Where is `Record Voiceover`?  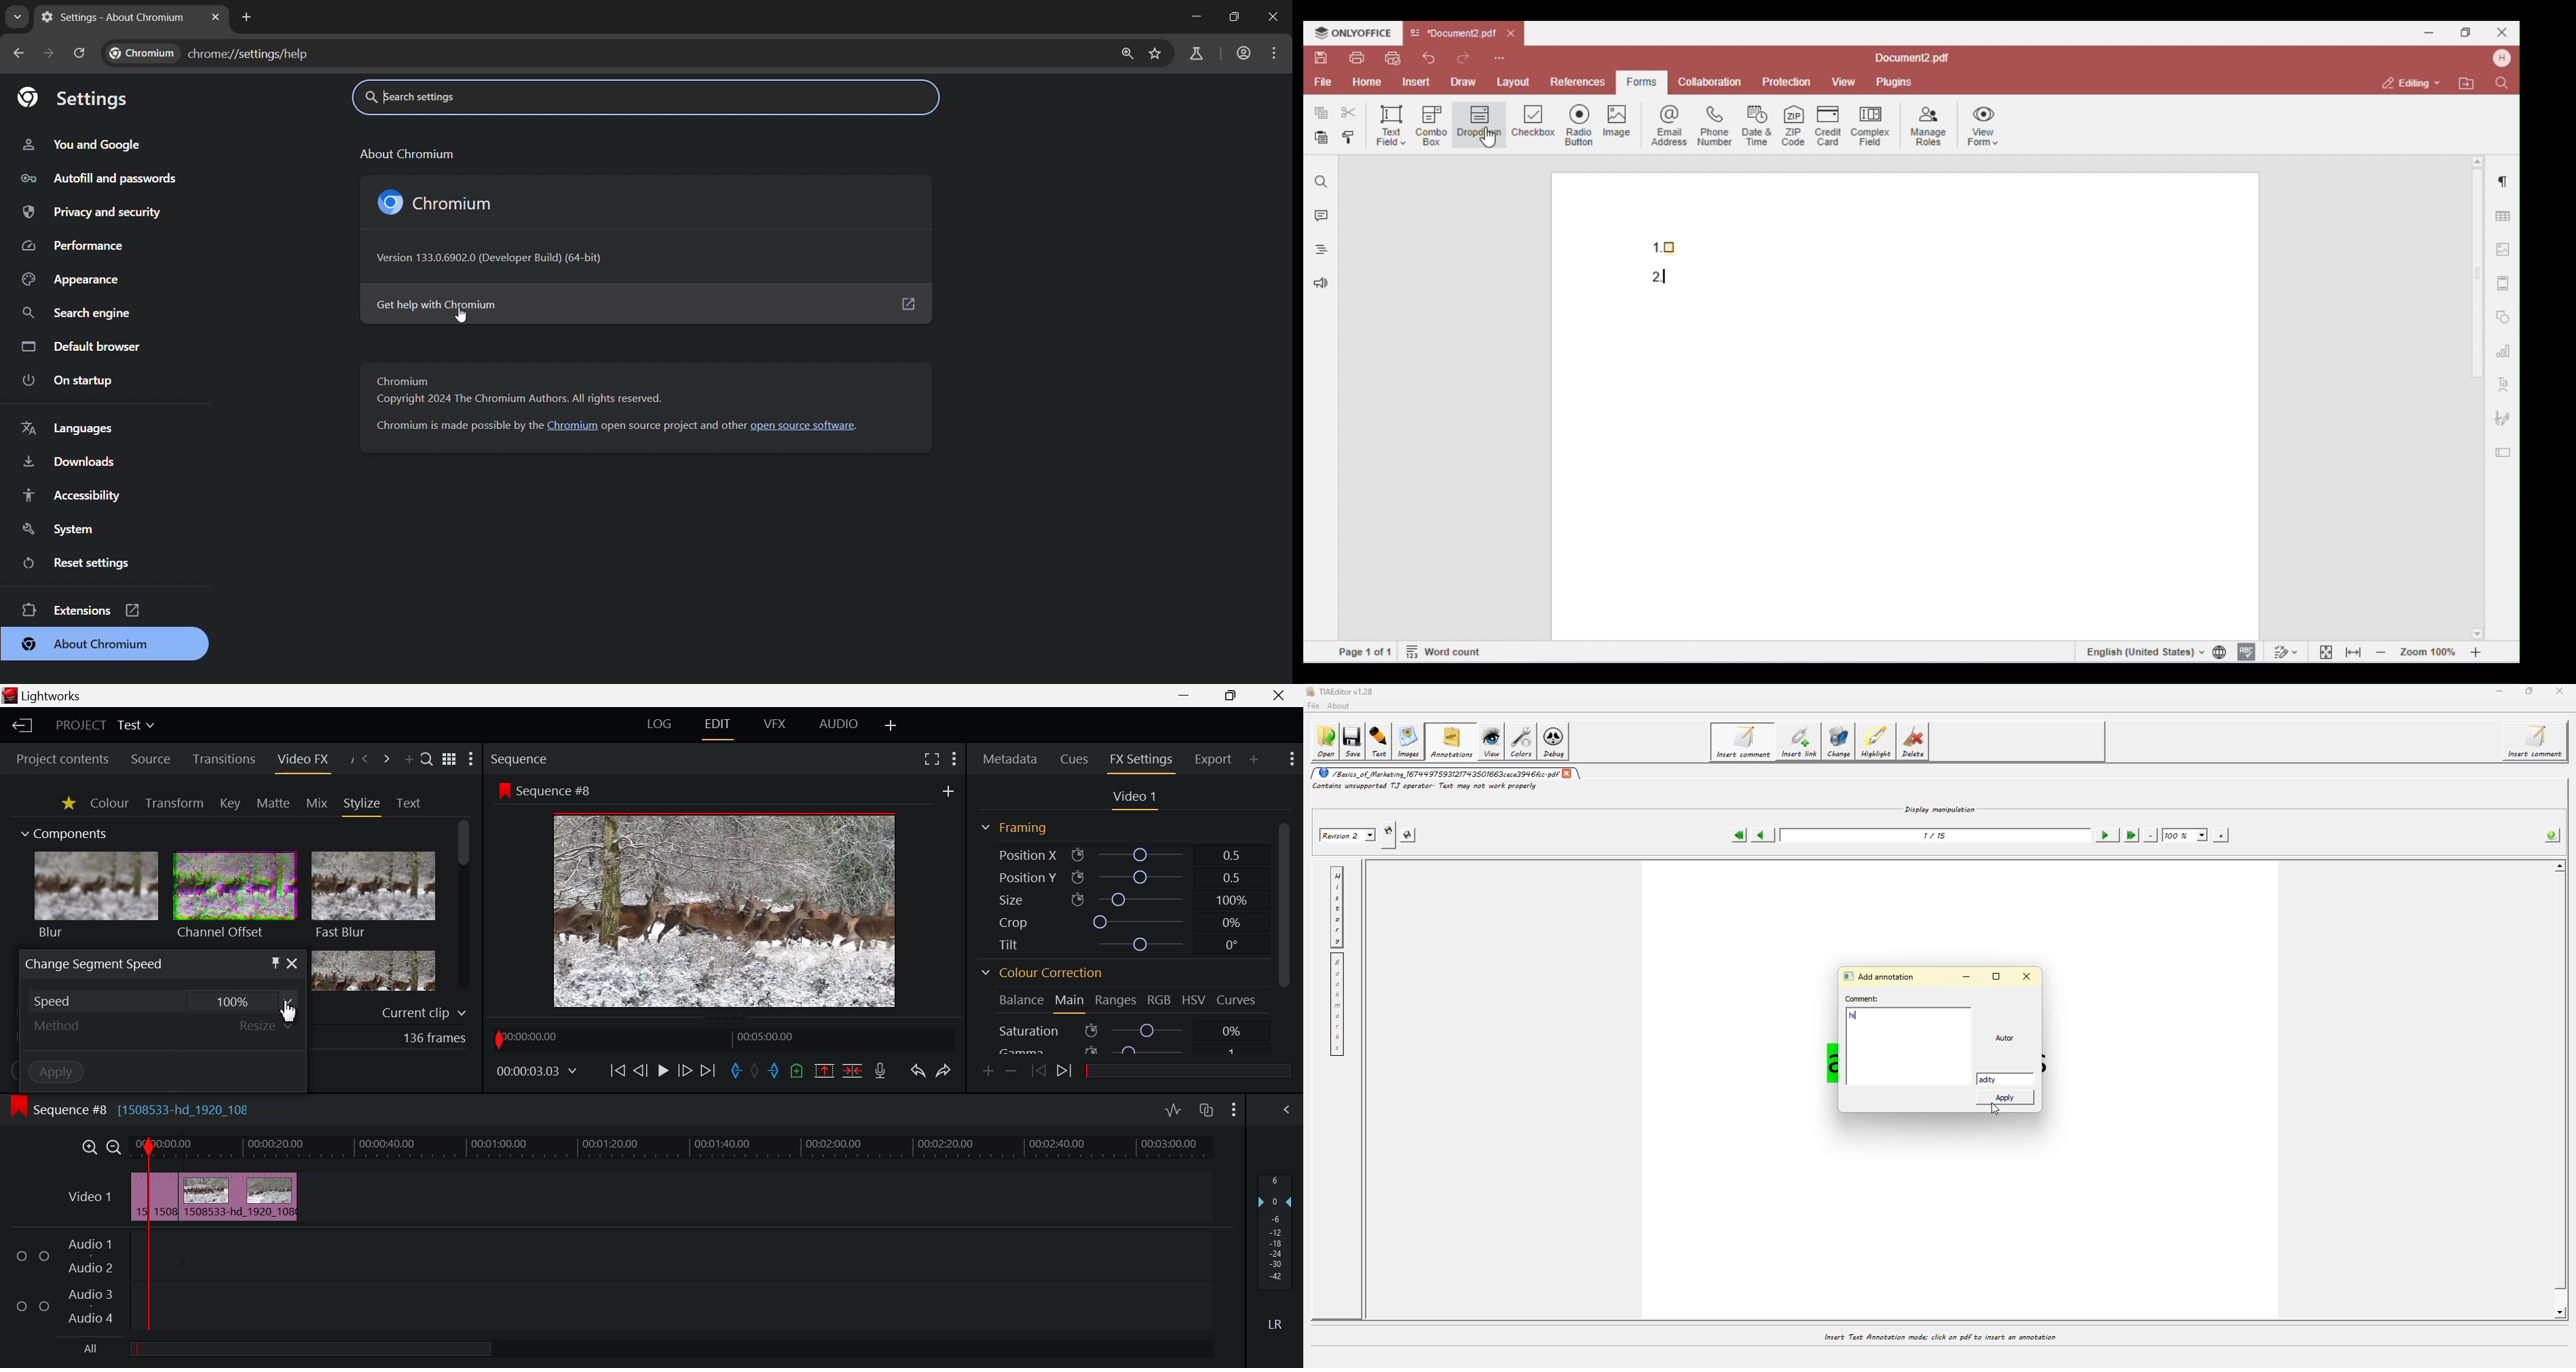
Record Voiceover is located at coordinates (882, 1071).